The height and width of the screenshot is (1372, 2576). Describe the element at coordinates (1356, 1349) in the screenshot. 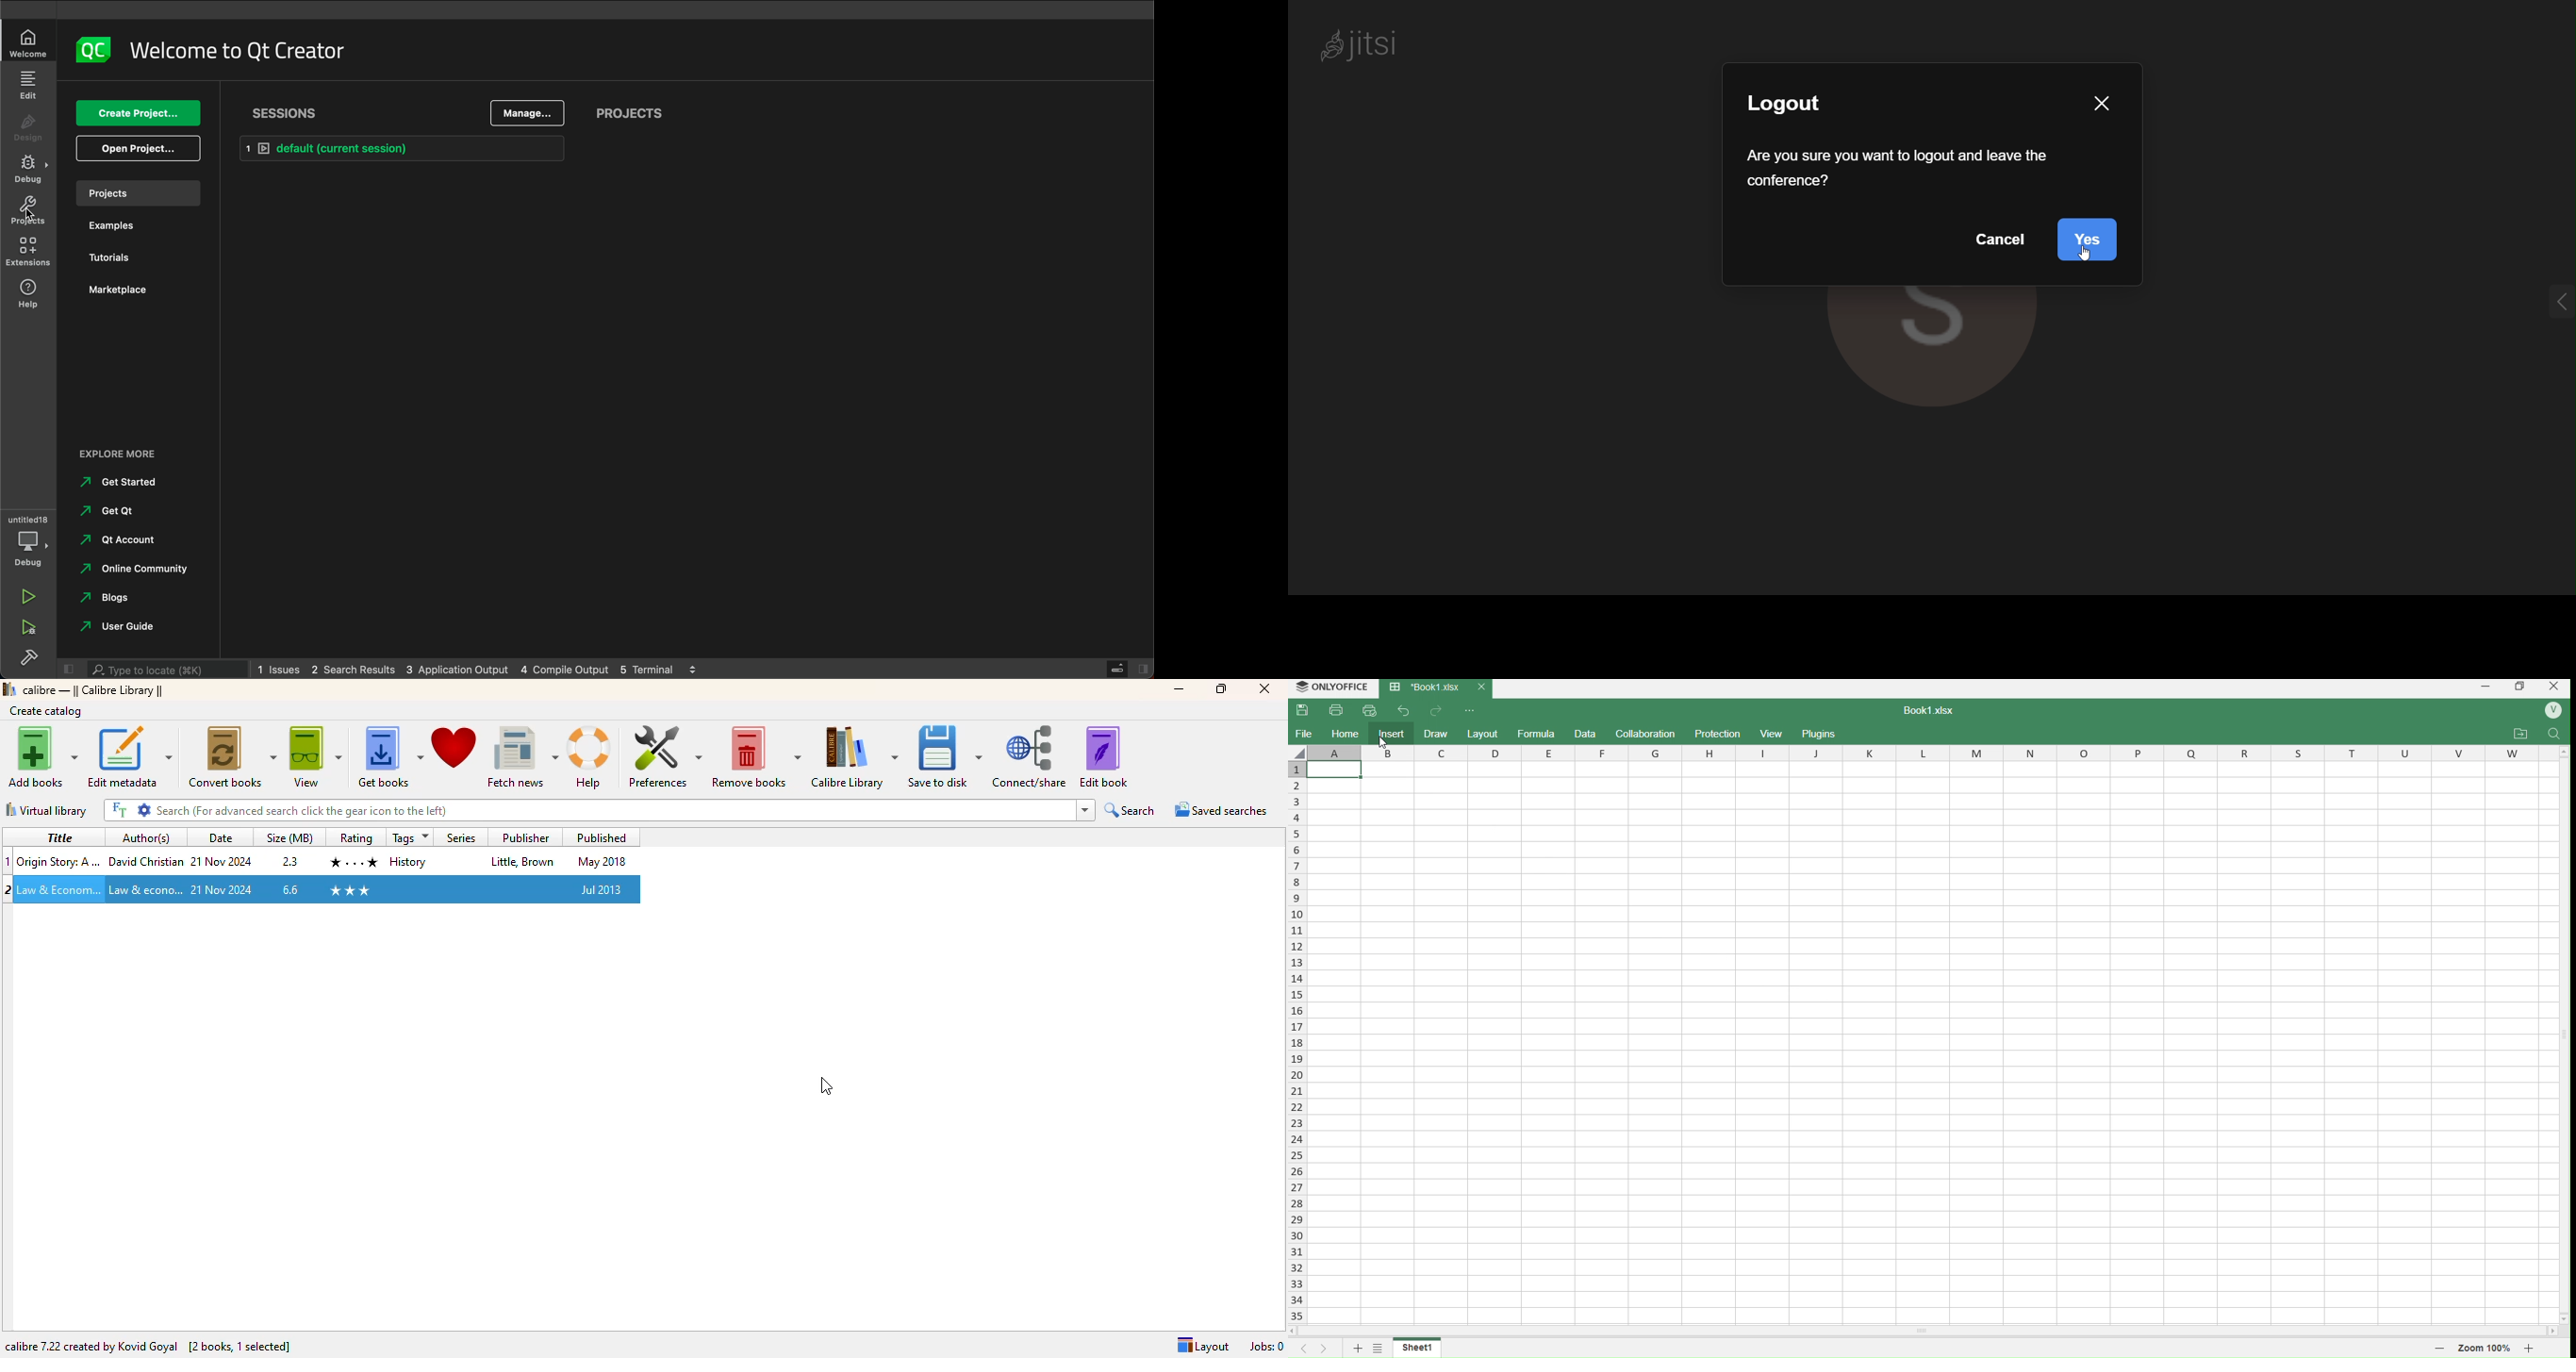

I see `add sheet` at that location.